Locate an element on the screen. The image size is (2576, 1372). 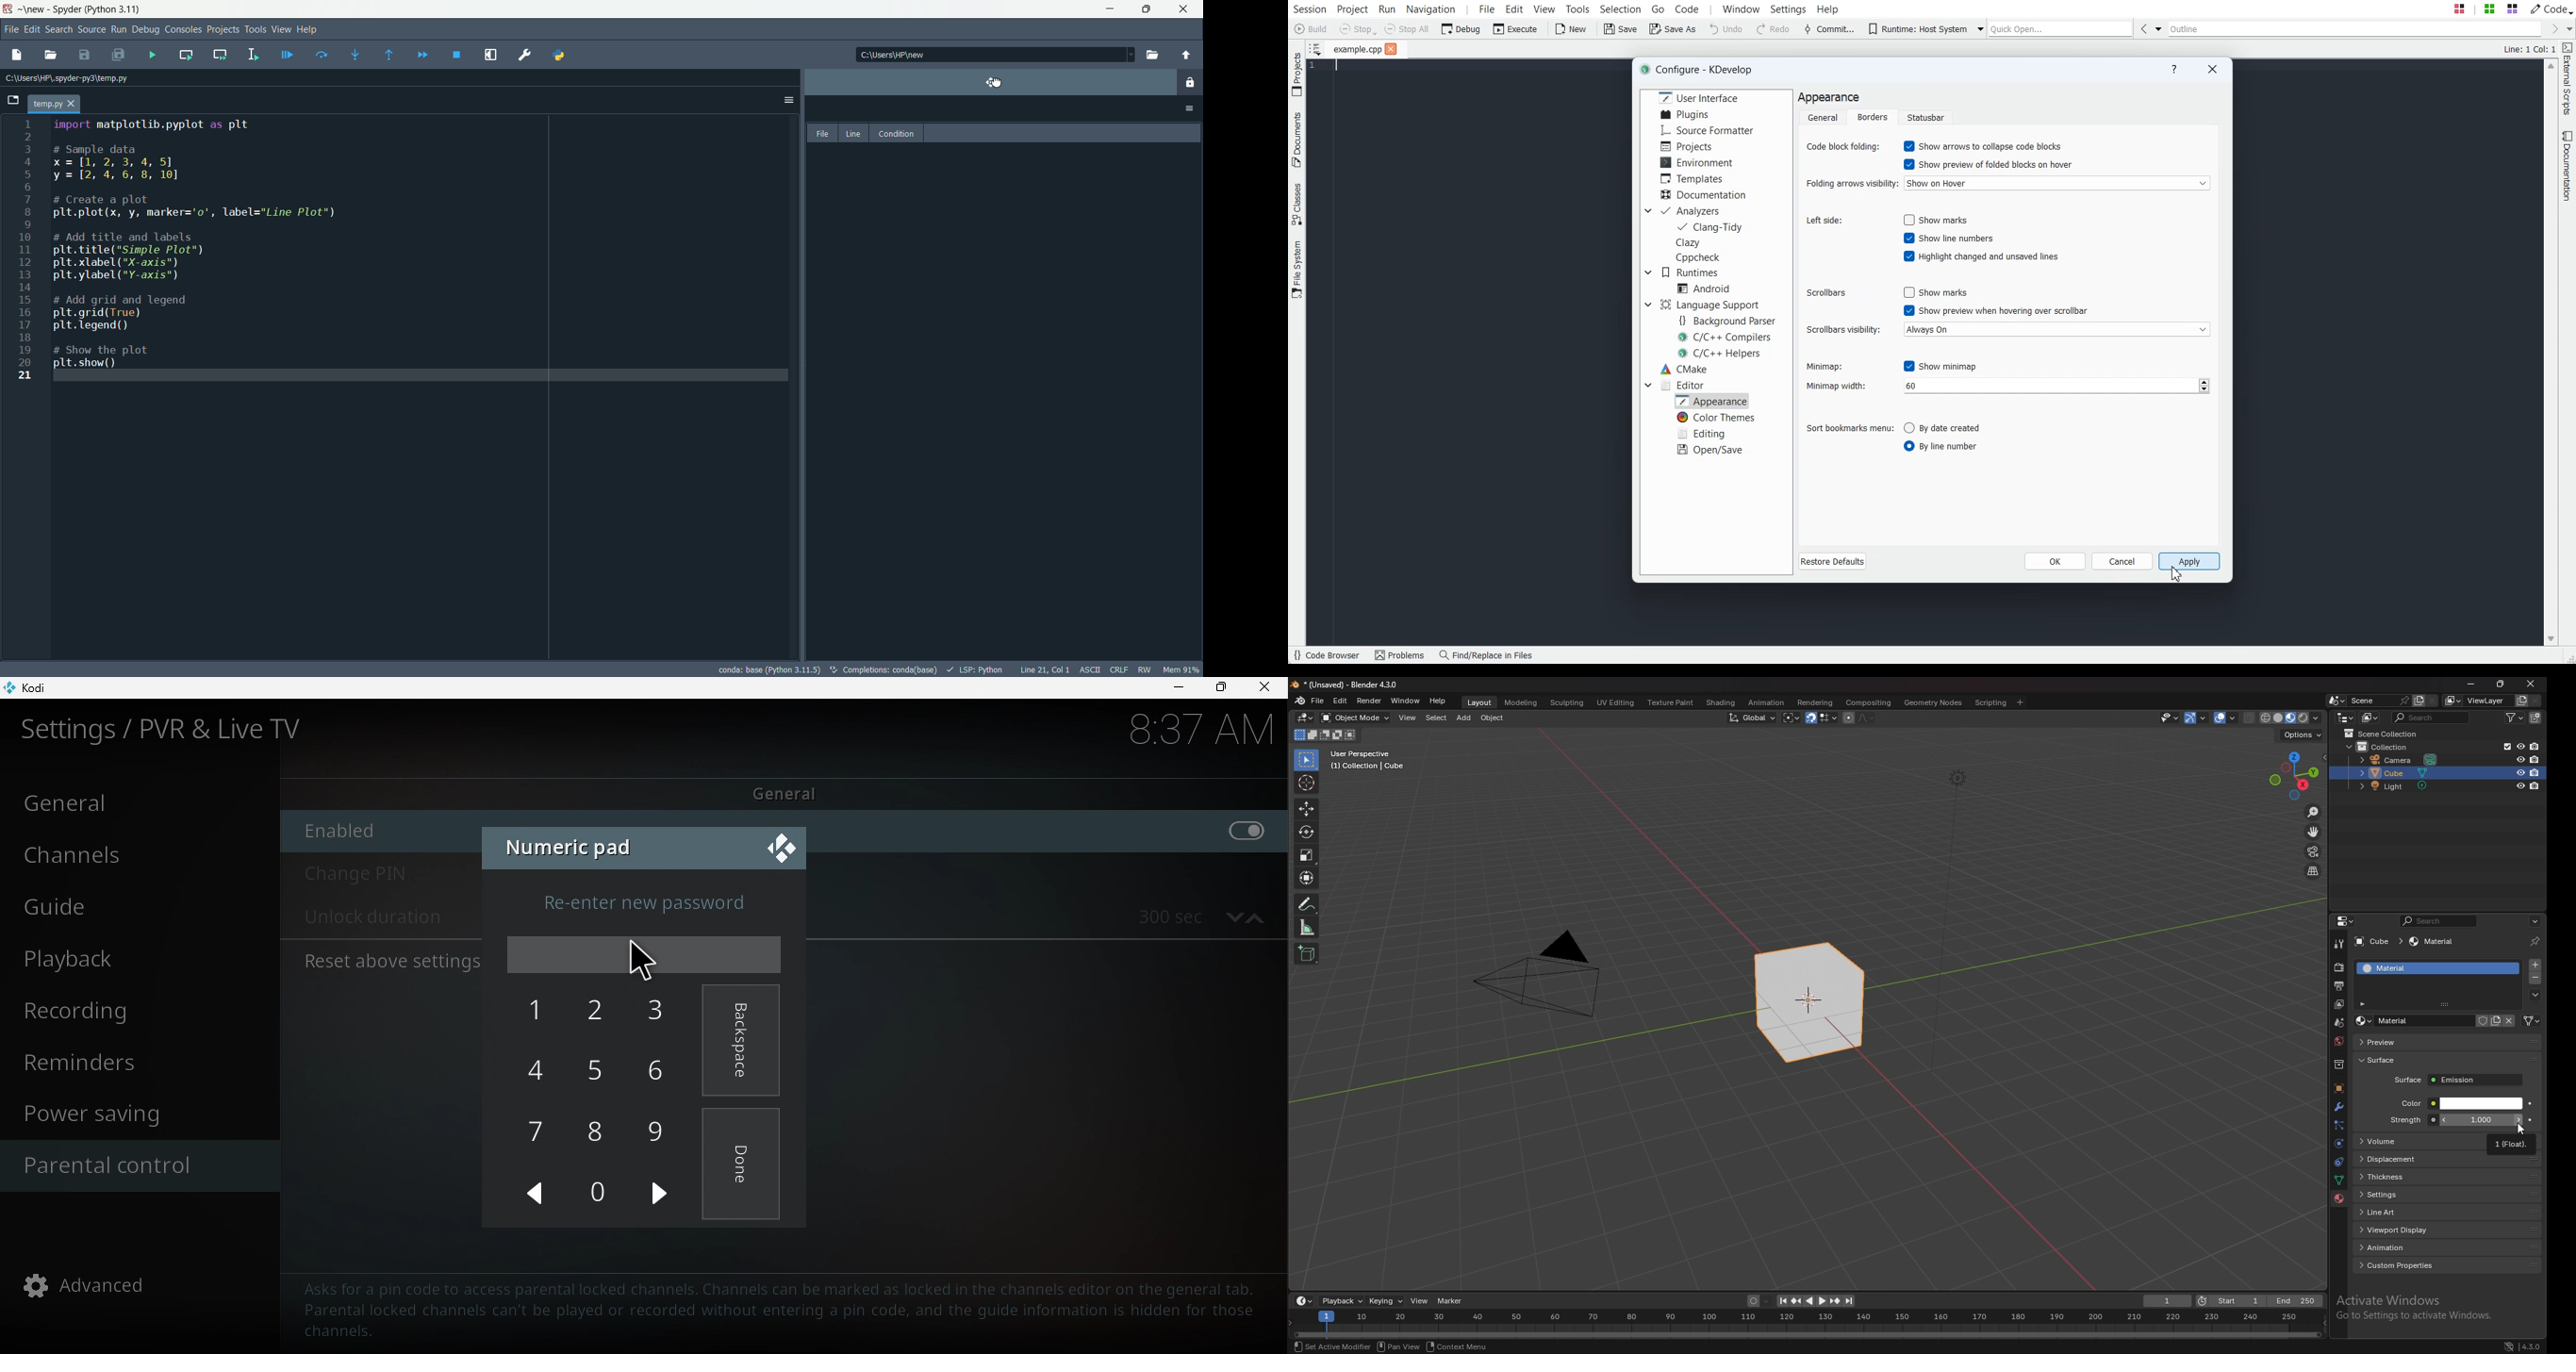
Apply is located at coordinates (2191, 561).